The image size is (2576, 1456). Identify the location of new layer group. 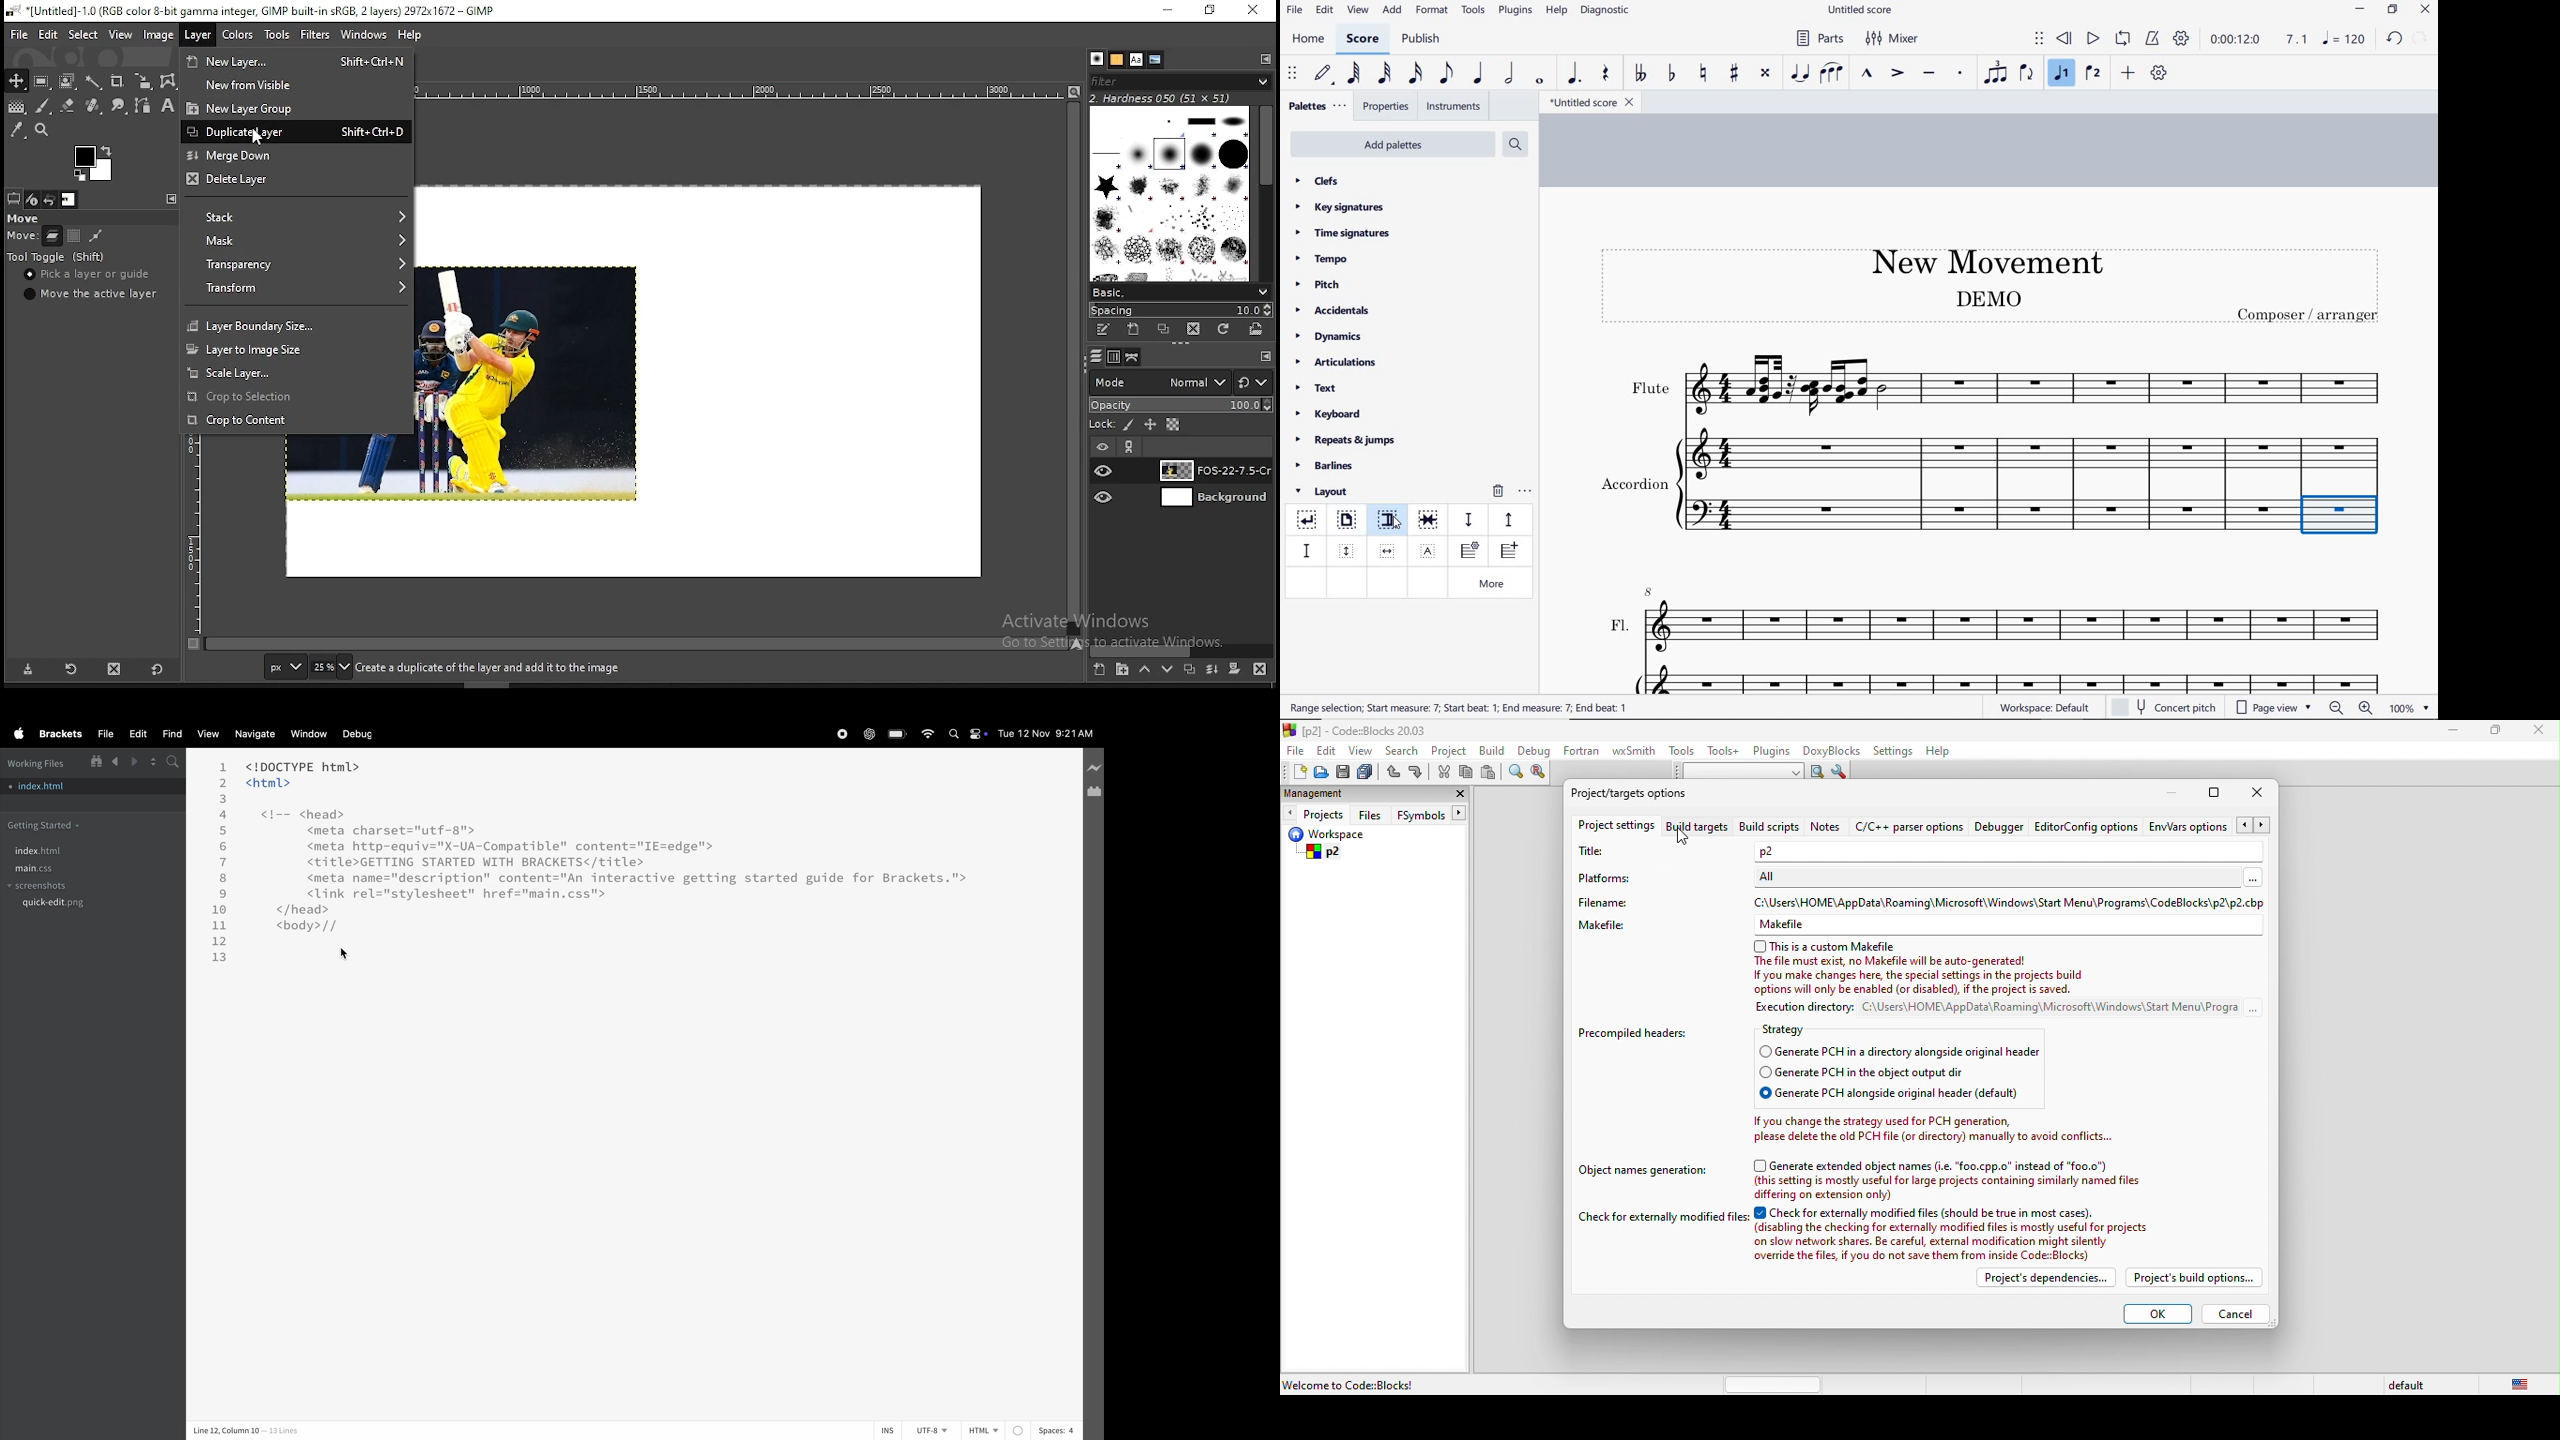
(1122, 671).